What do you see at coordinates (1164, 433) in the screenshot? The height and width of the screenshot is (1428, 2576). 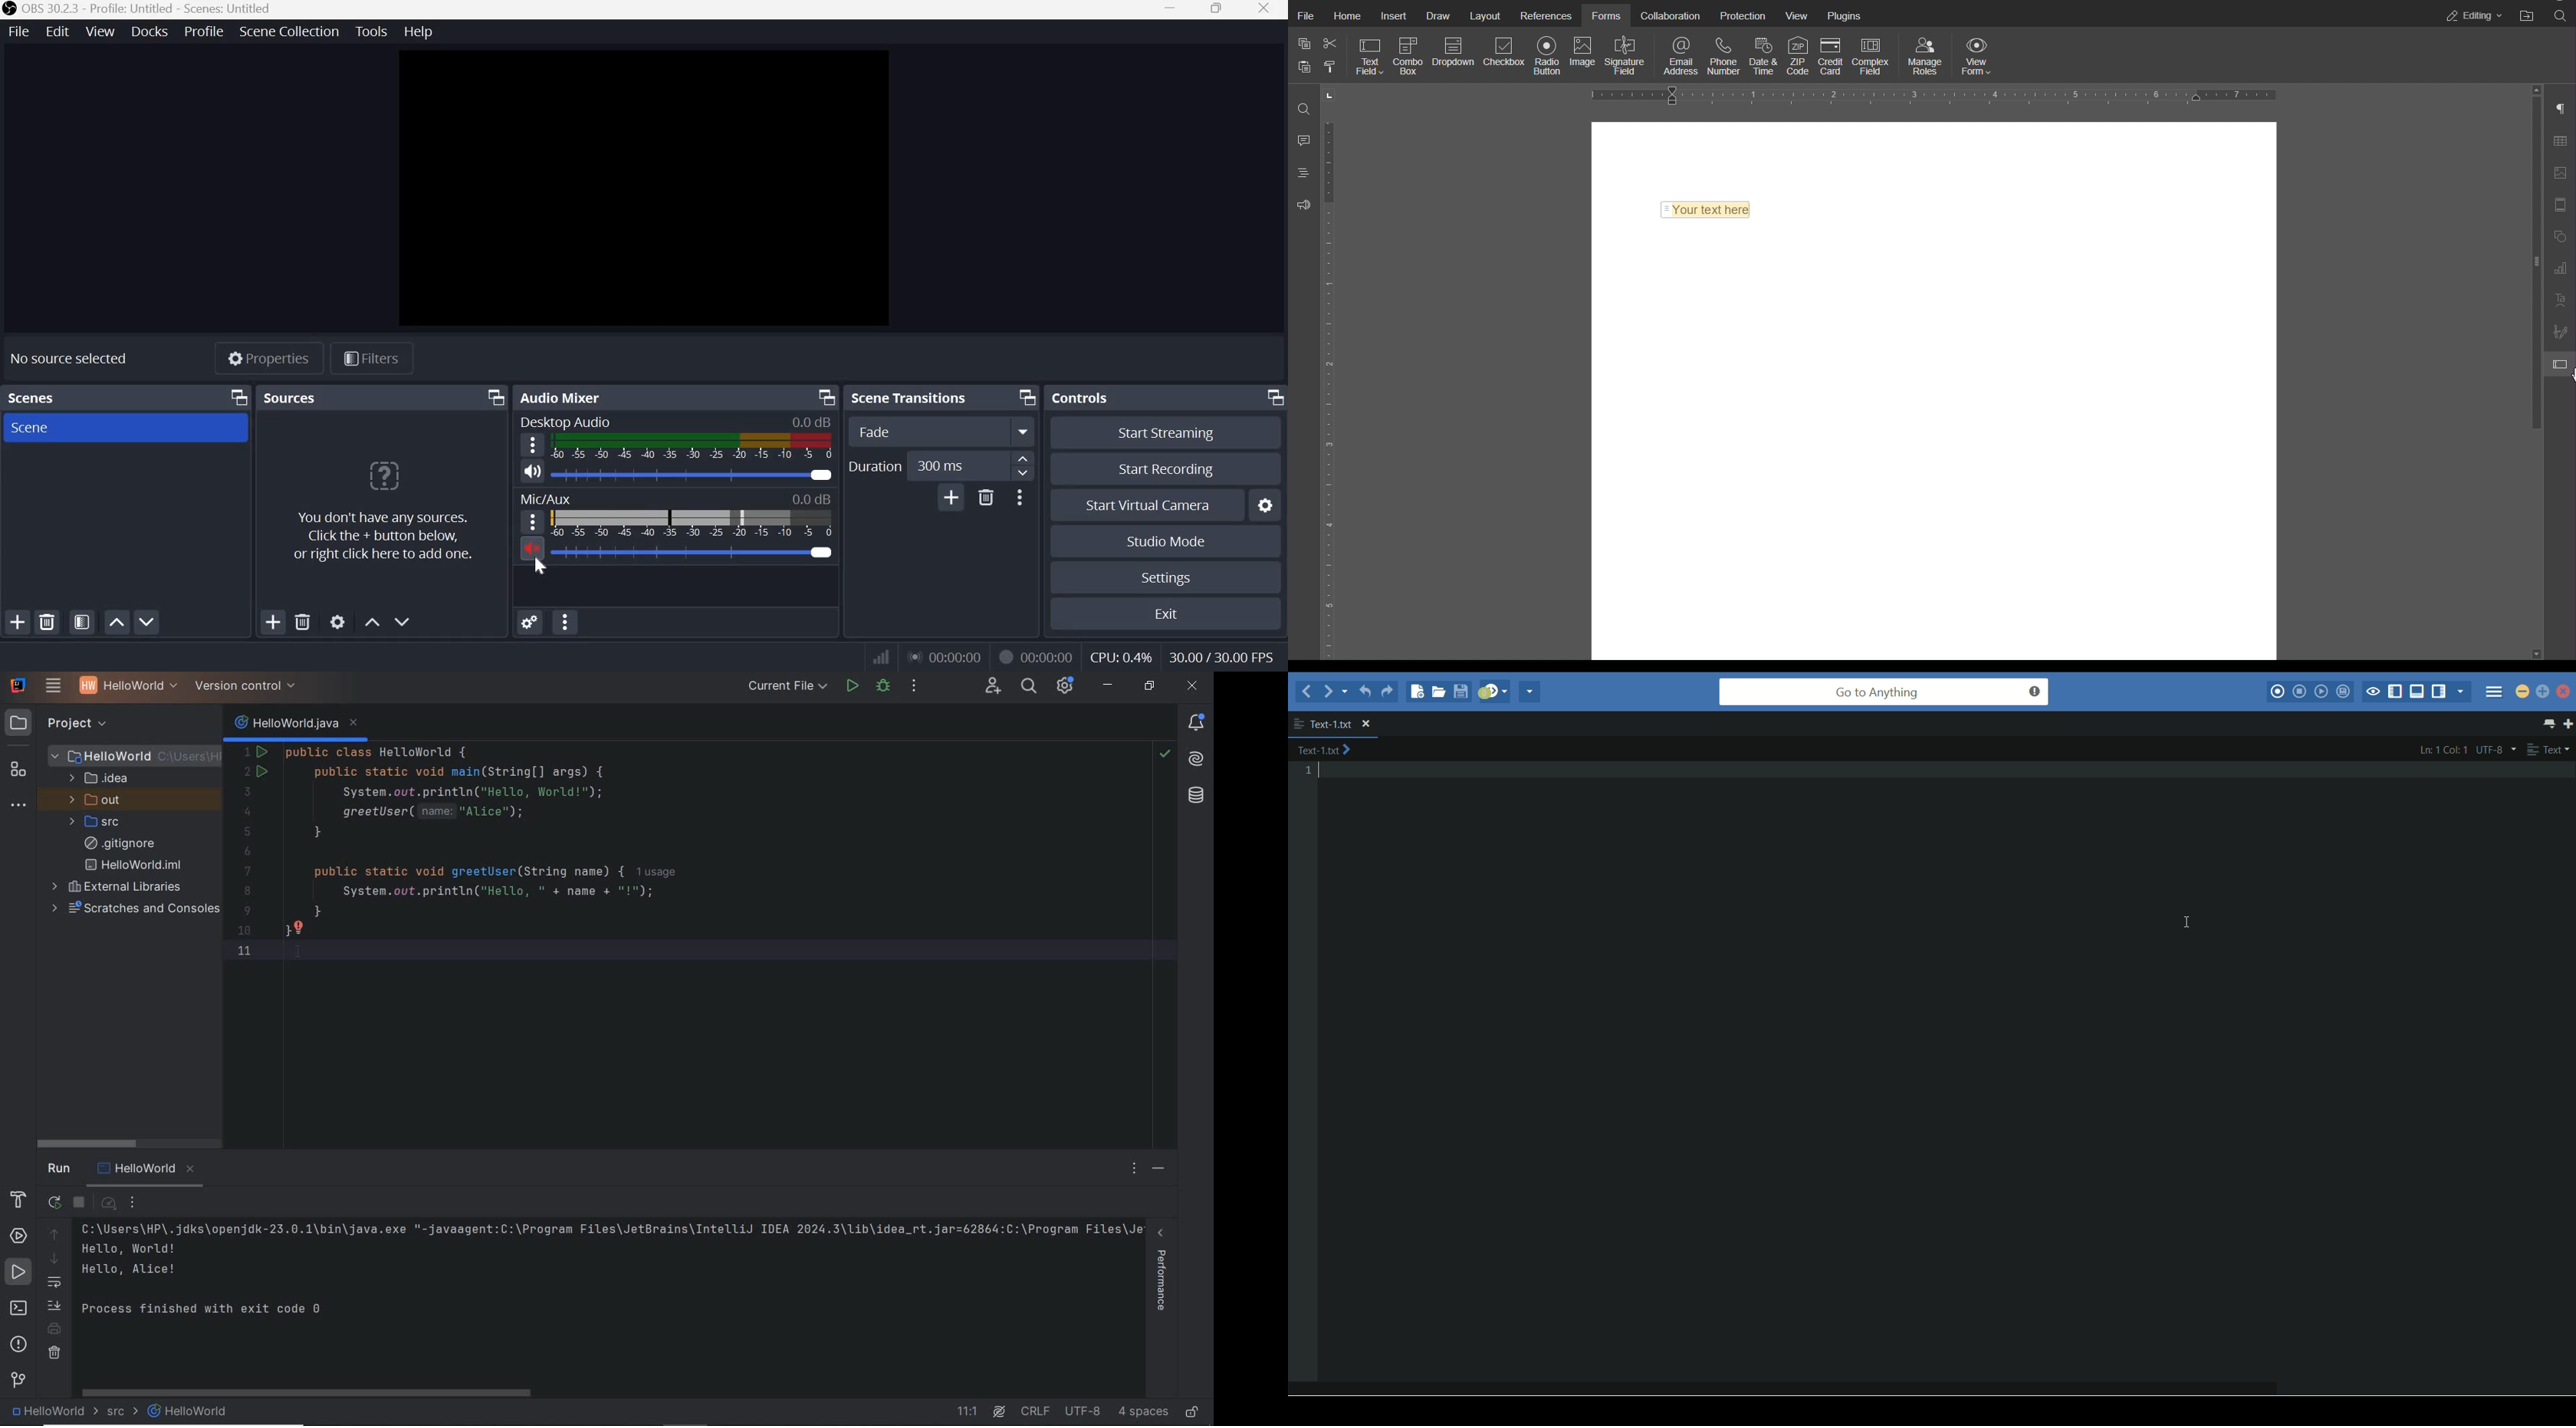 I see `Start streaming` at bounding box center [1164, 433].